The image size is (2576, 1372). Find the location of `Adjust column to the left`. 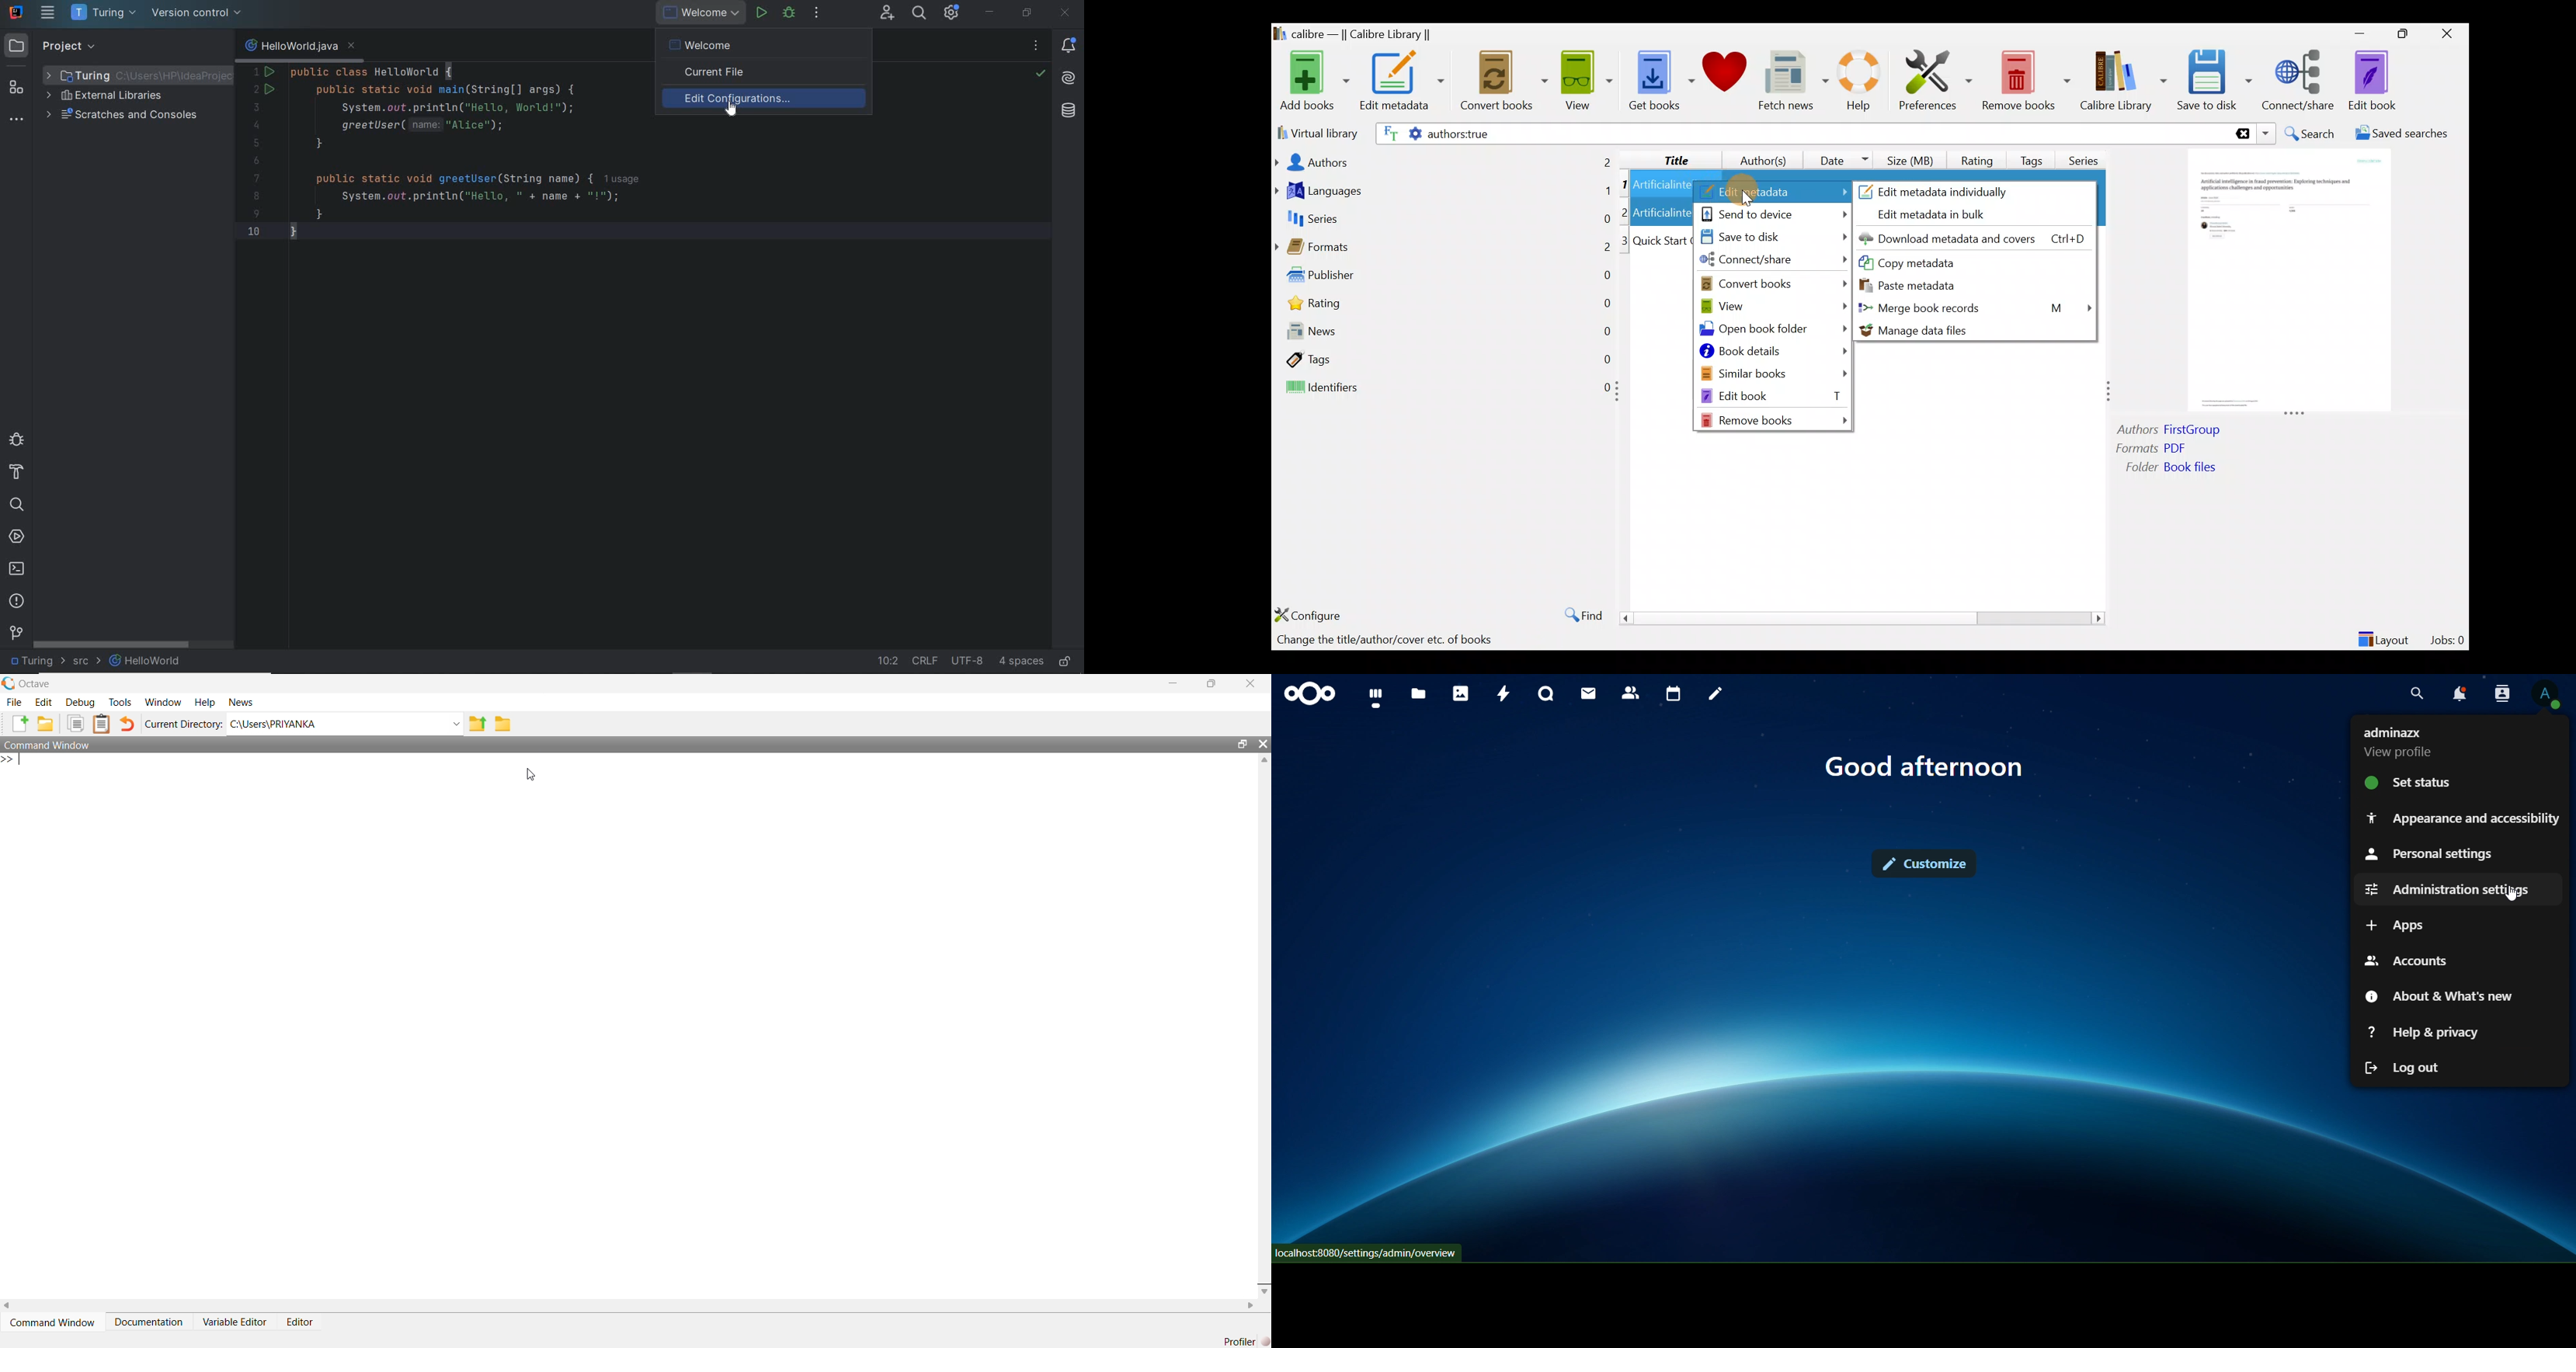

Adjust column to the left is located at coordinates (1621, 395).